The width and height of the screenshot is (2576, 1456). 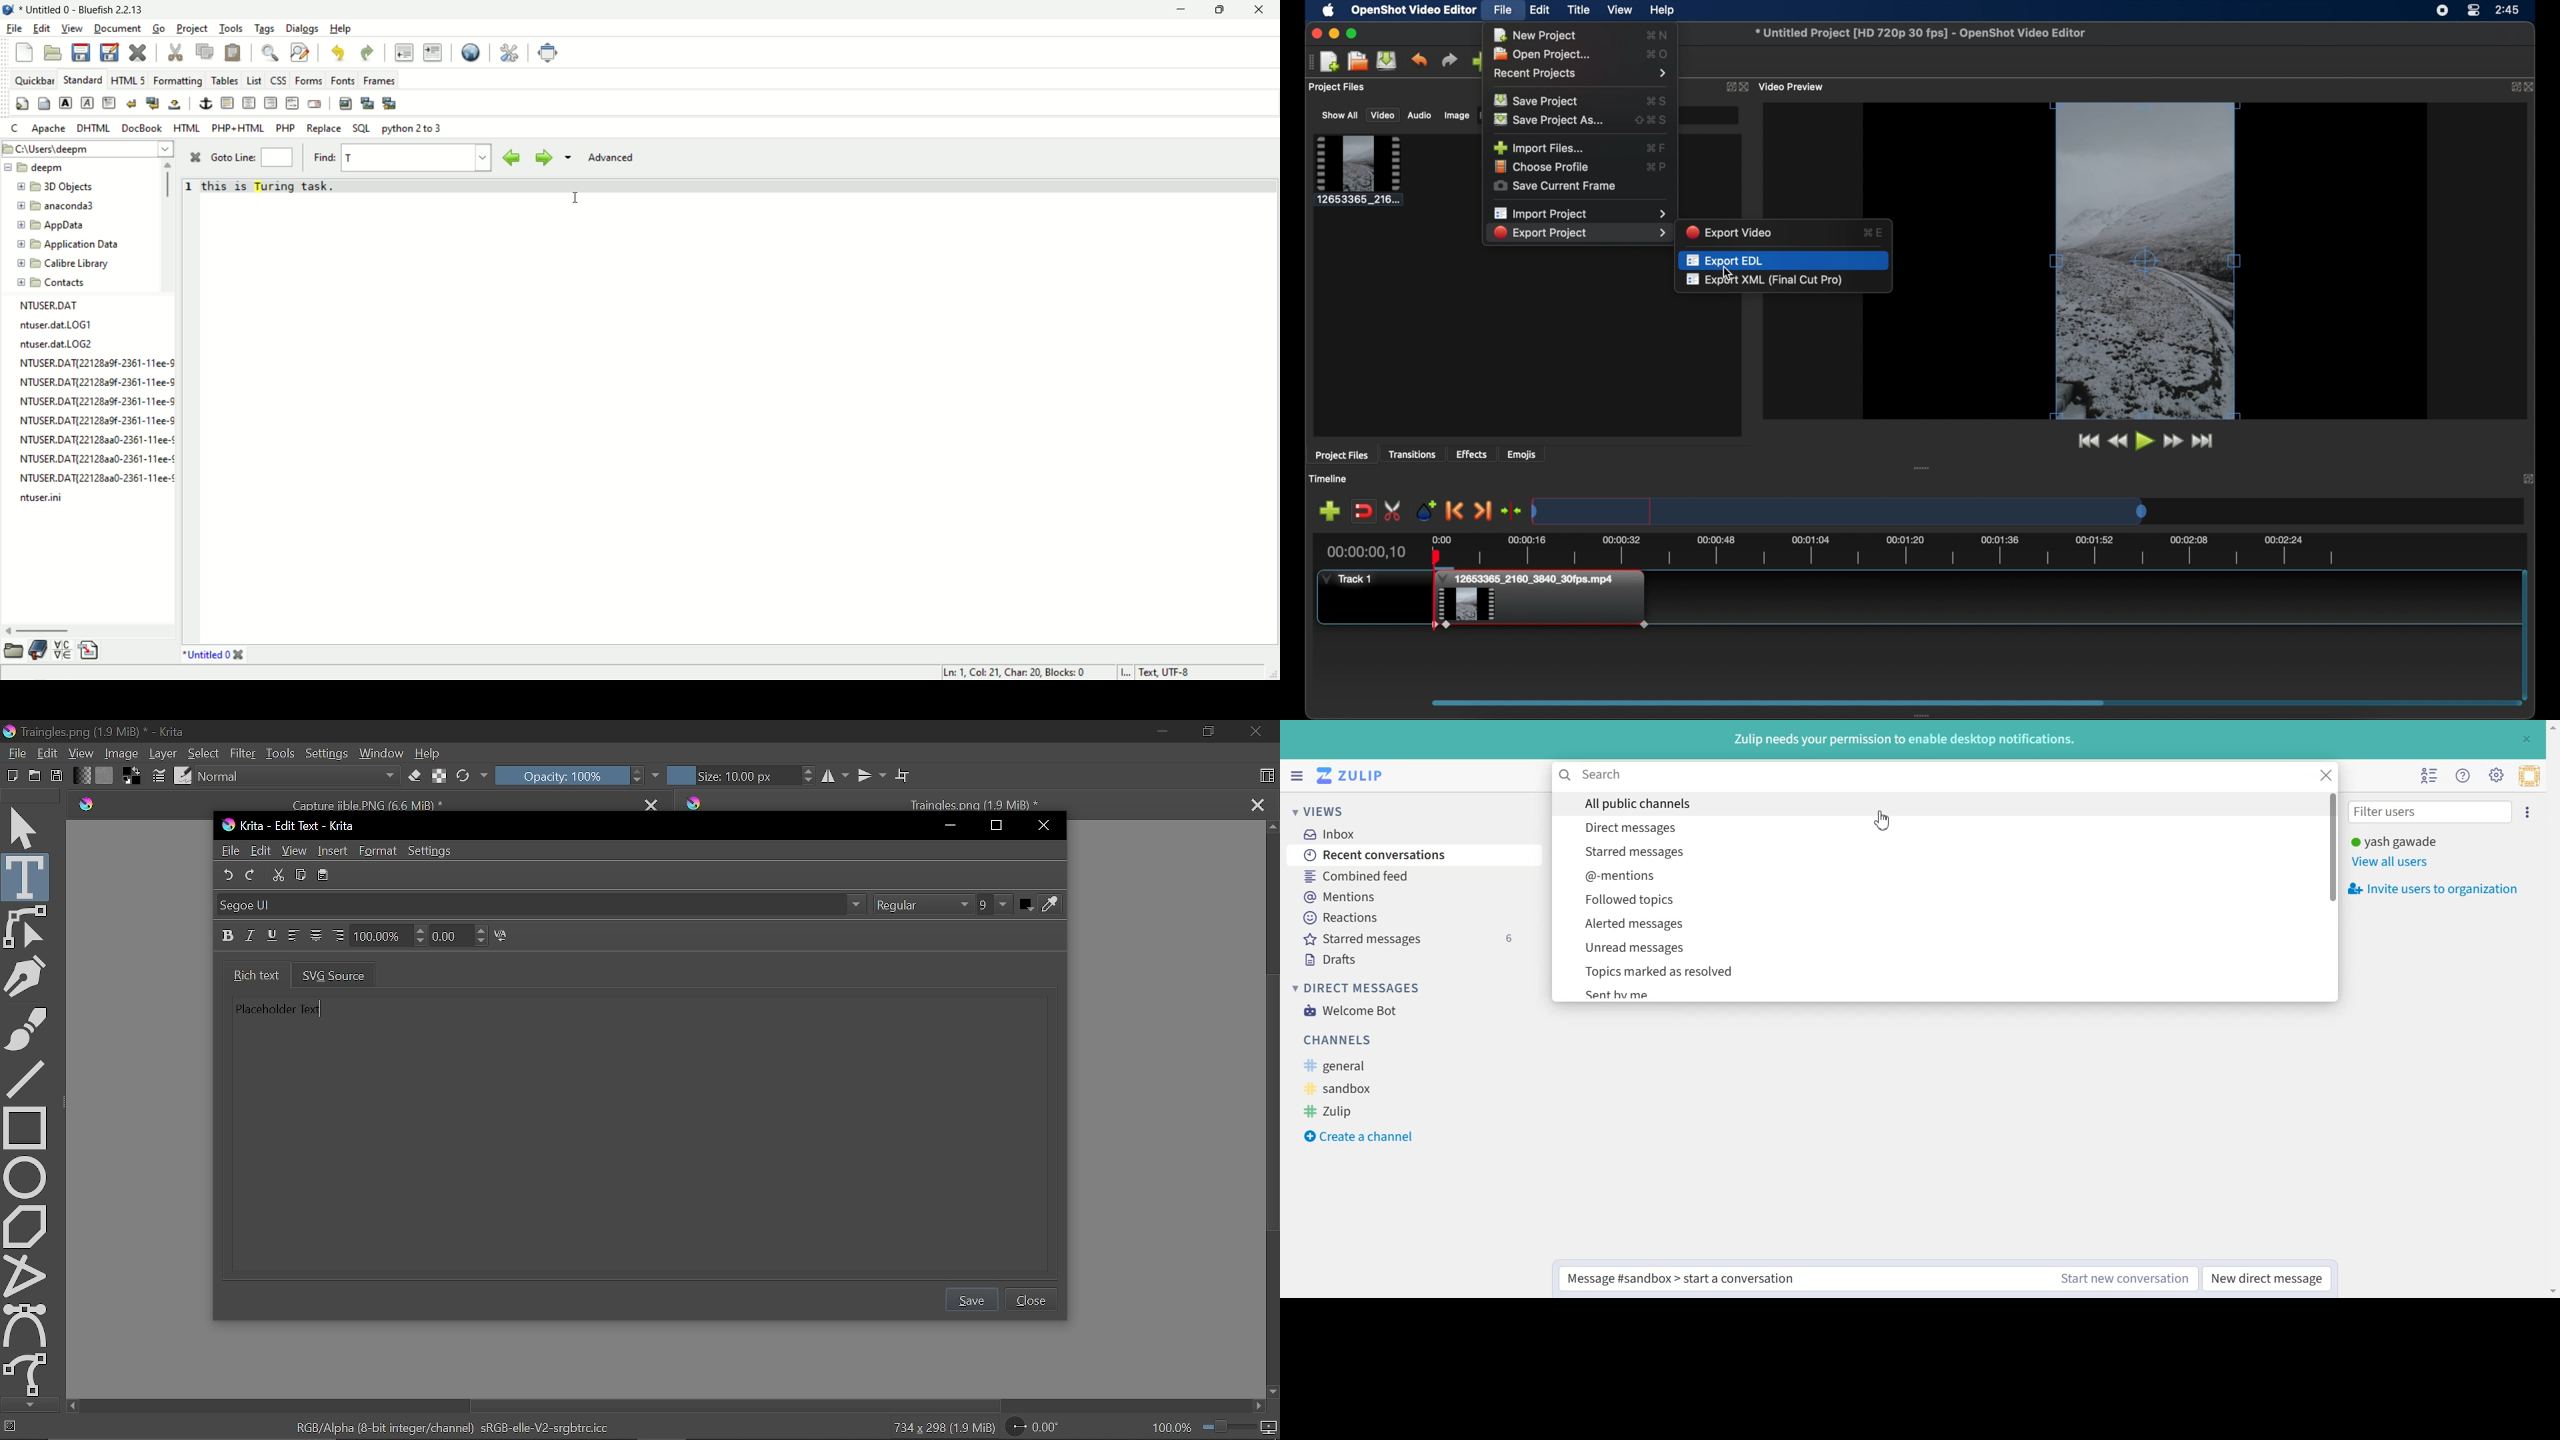 What do you see at coordinates (379, 80) in the screenshot?
I see `Frames` at bounding box center [379, 80].